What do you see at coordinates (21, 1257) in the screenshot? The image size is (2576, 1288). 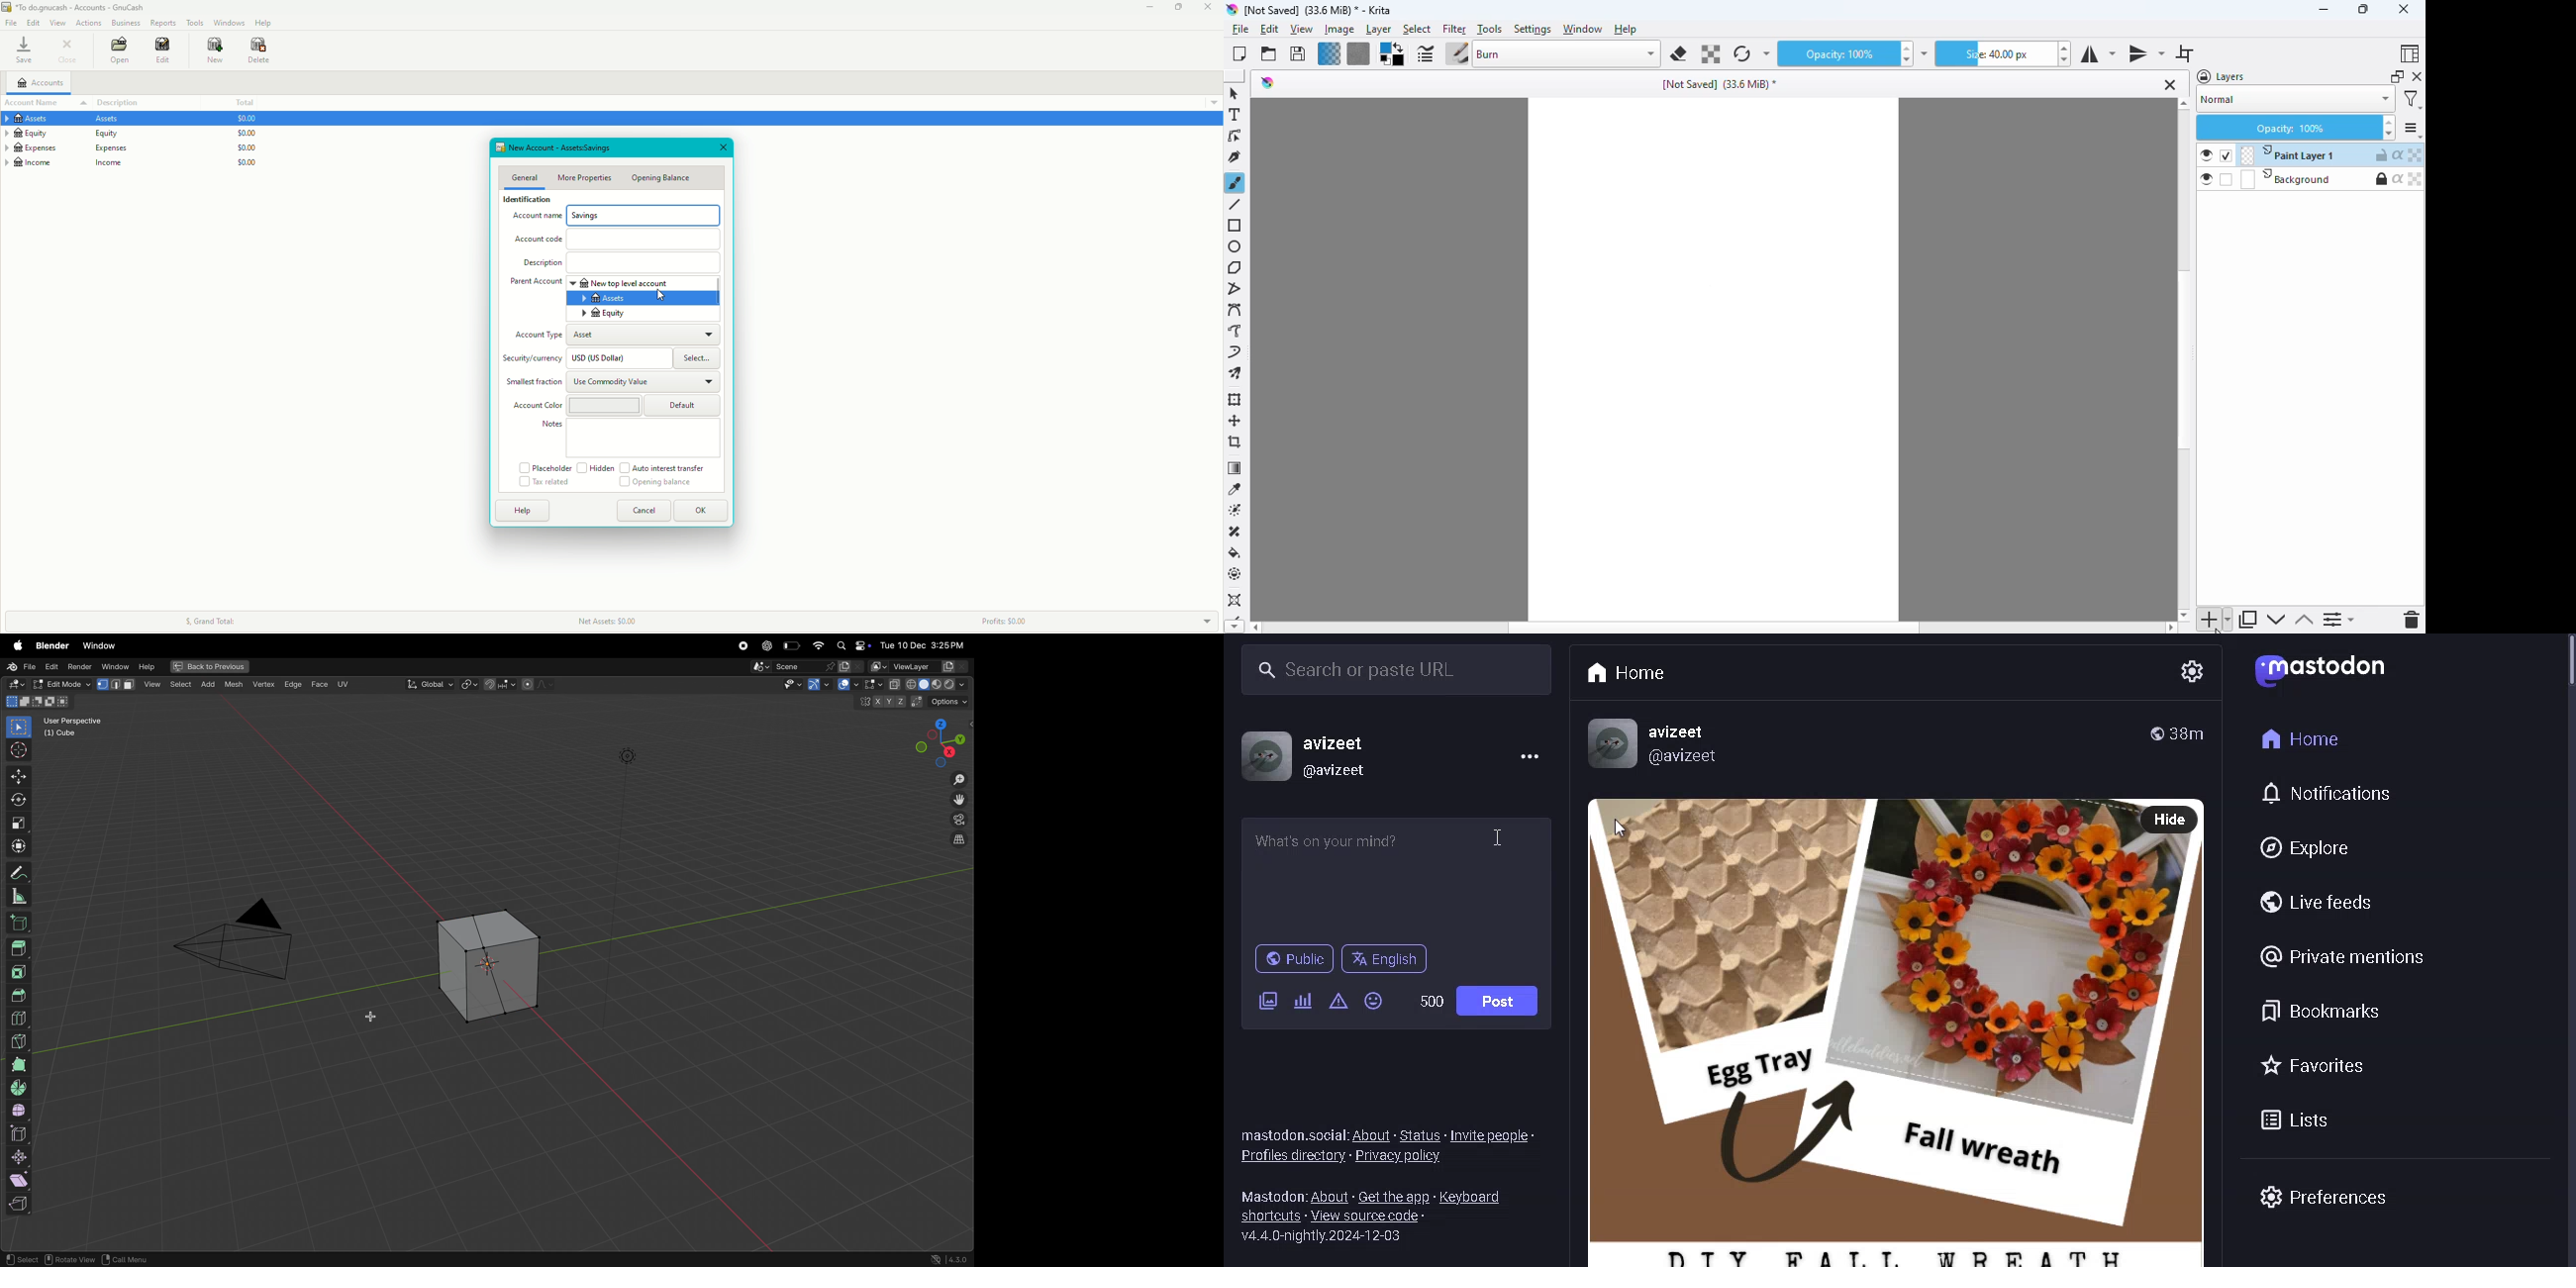 I see `select` at bounding box center [21, 1257].